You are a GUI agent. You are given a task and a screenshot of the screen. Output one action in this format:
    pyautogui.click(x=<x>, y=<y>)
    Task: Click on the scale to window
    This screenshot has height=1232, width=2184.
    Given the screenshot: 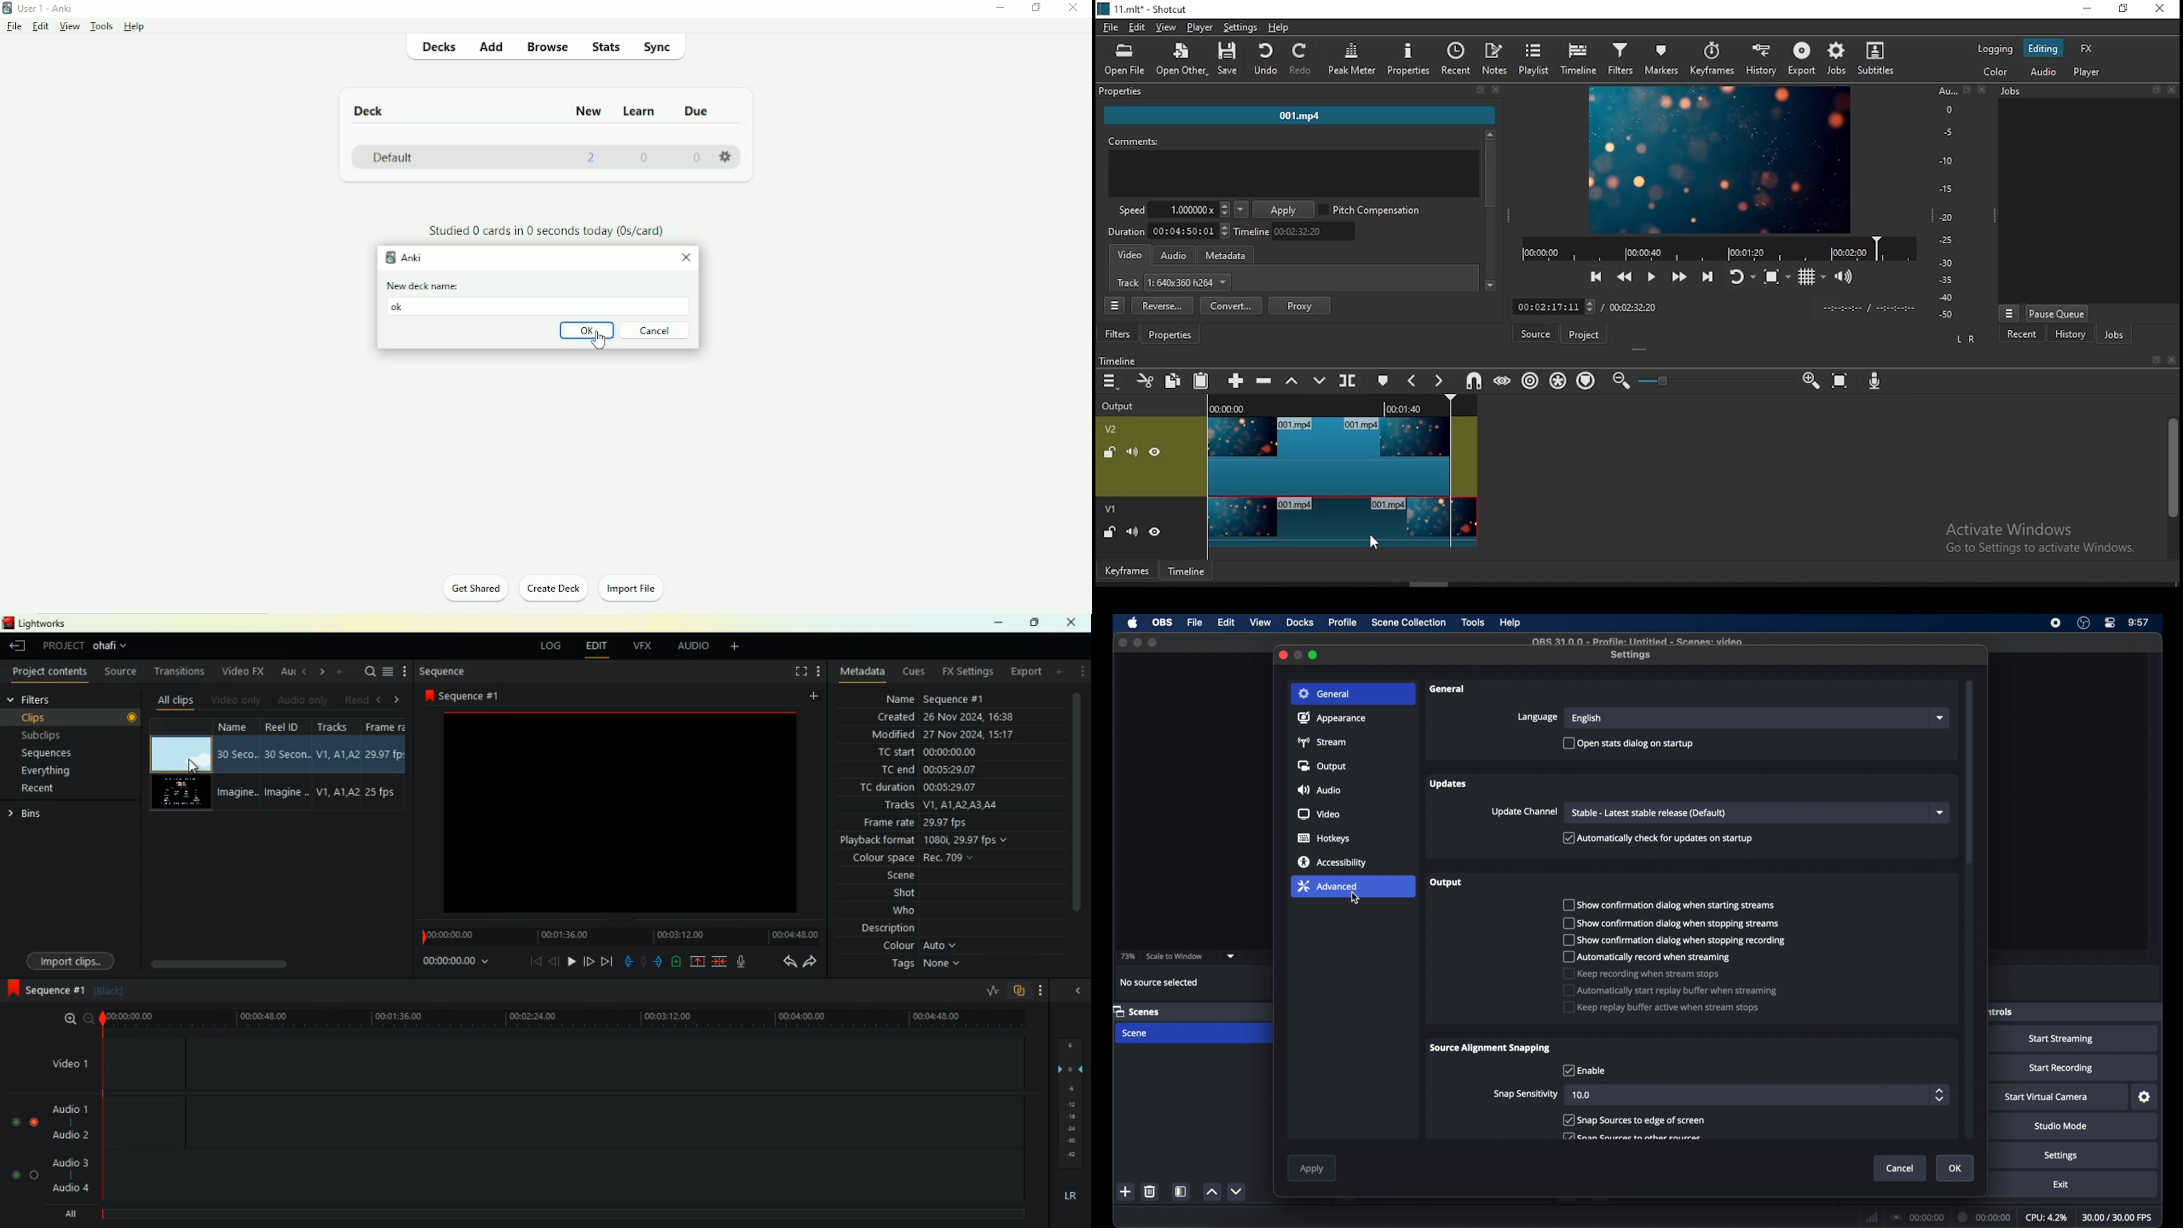 What is the action you would take?
    pyautogui.click(x=1174, y=956)
    